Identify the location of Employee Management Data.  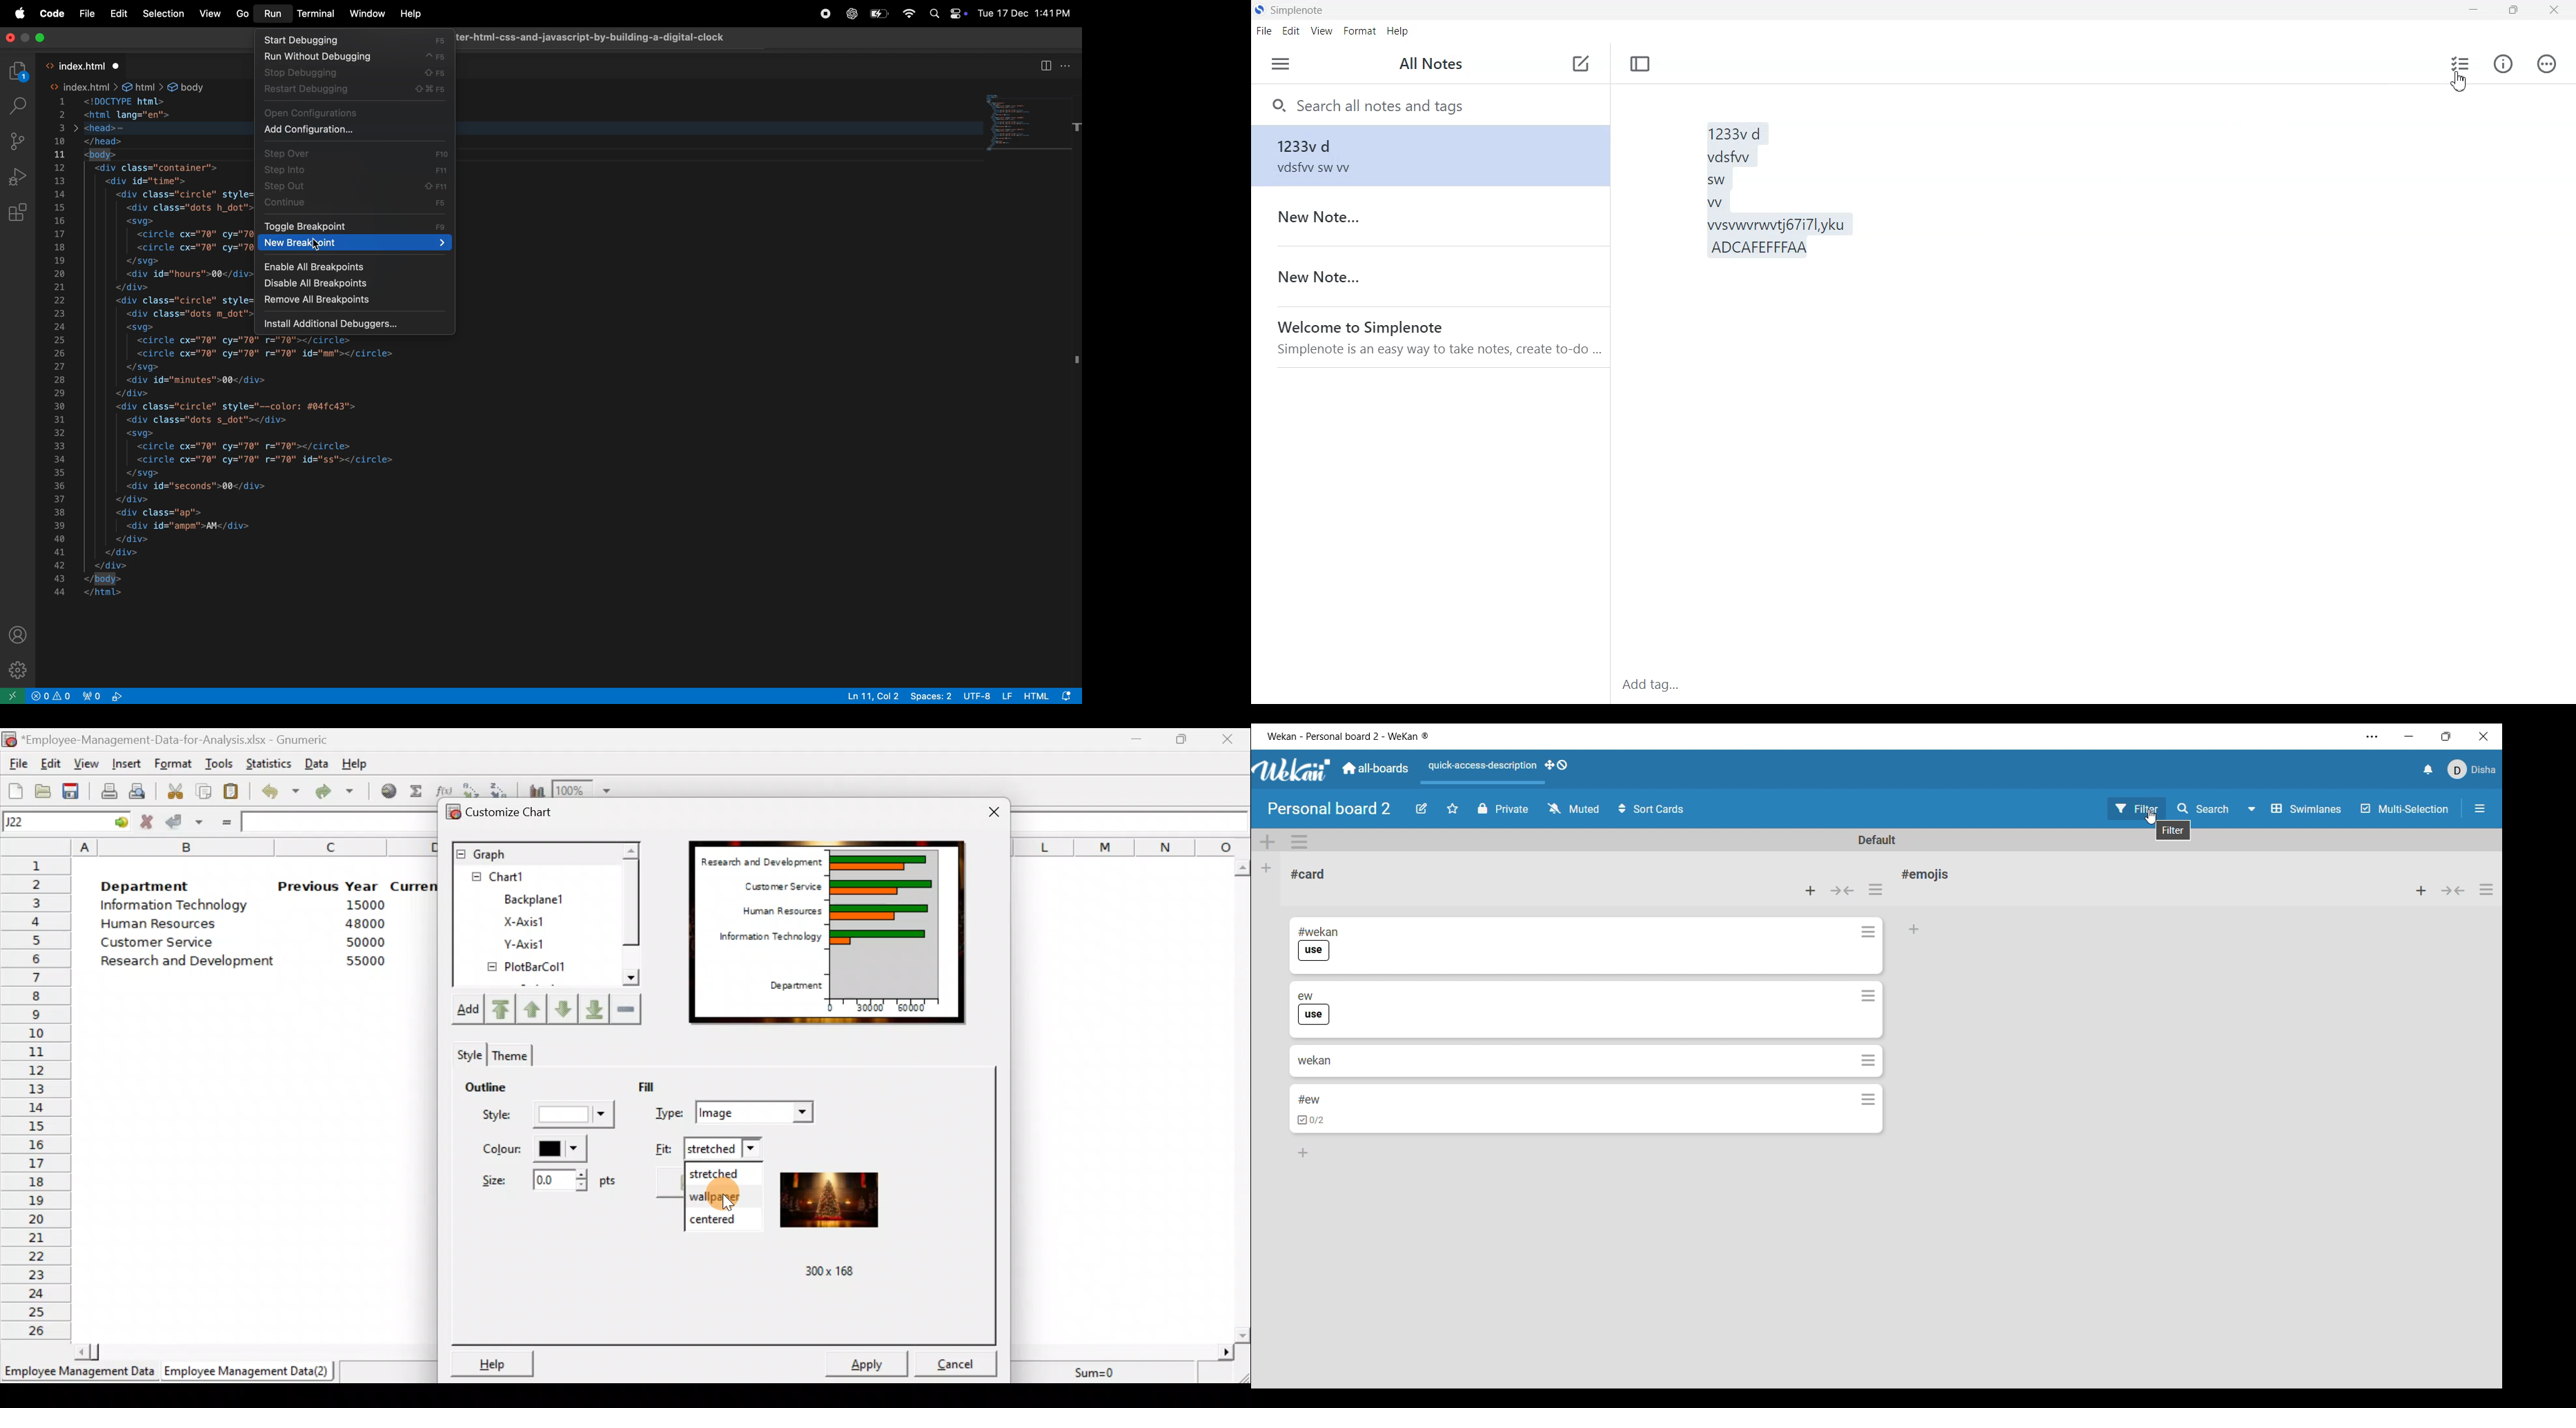
(78, 1373).